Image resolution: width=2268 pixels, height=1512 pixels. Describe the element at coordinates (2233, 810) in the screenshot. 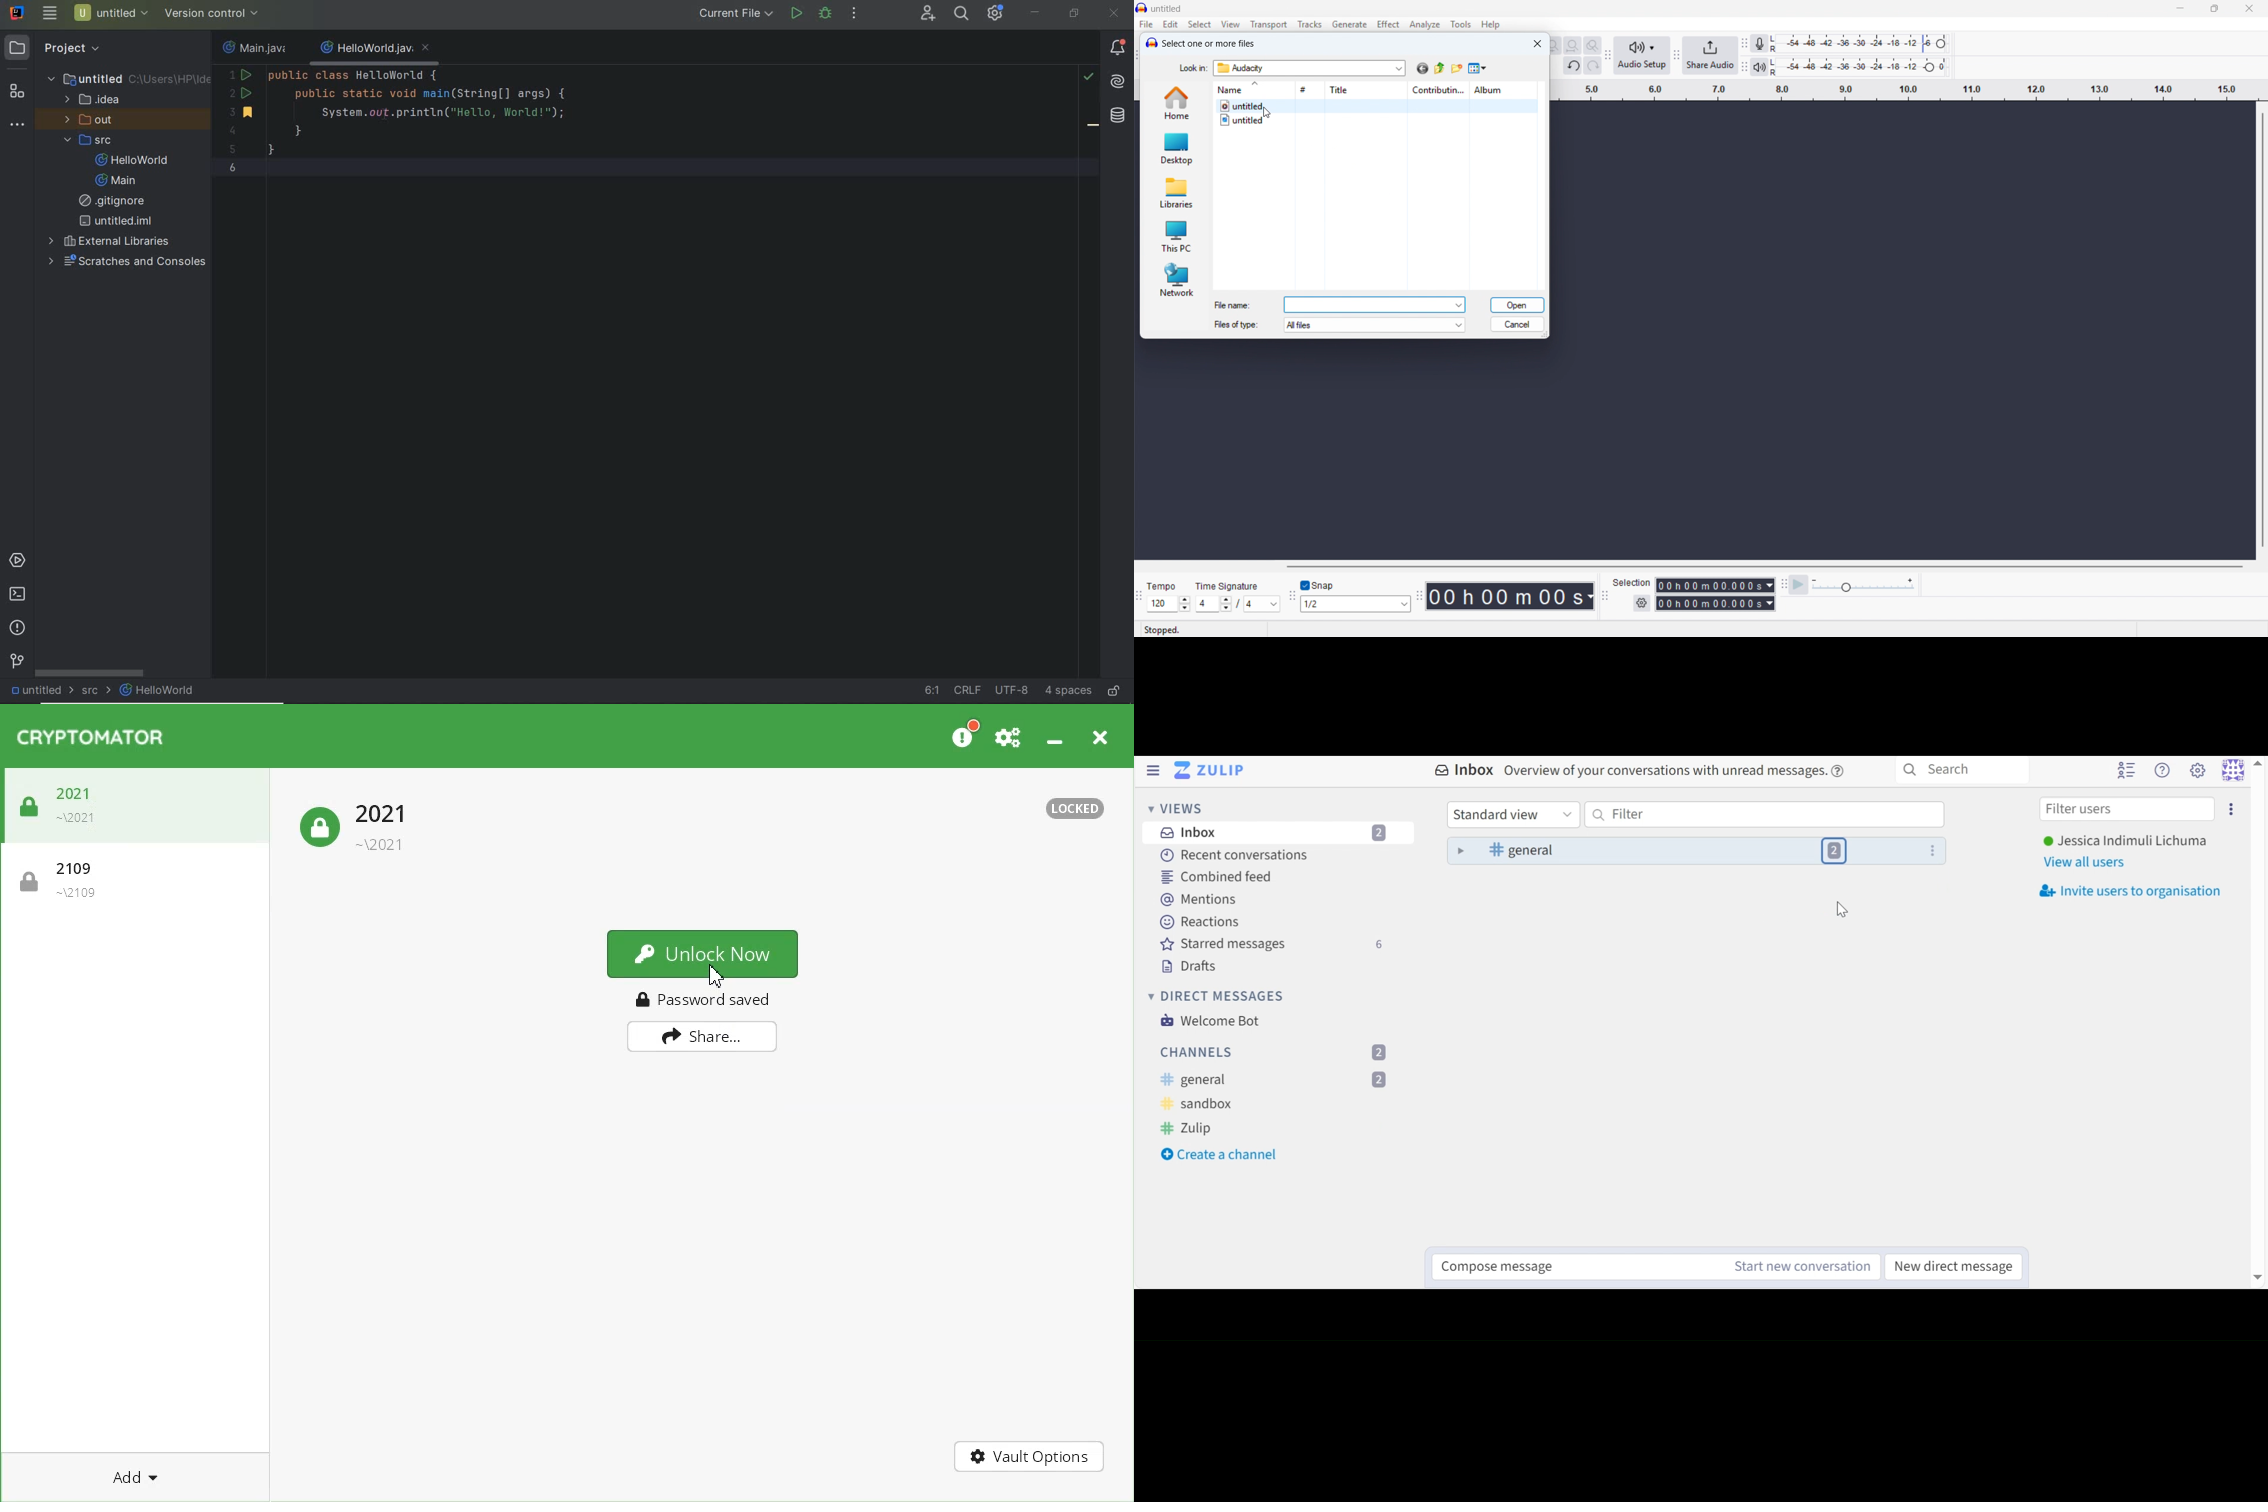

I see `settings` at that location.